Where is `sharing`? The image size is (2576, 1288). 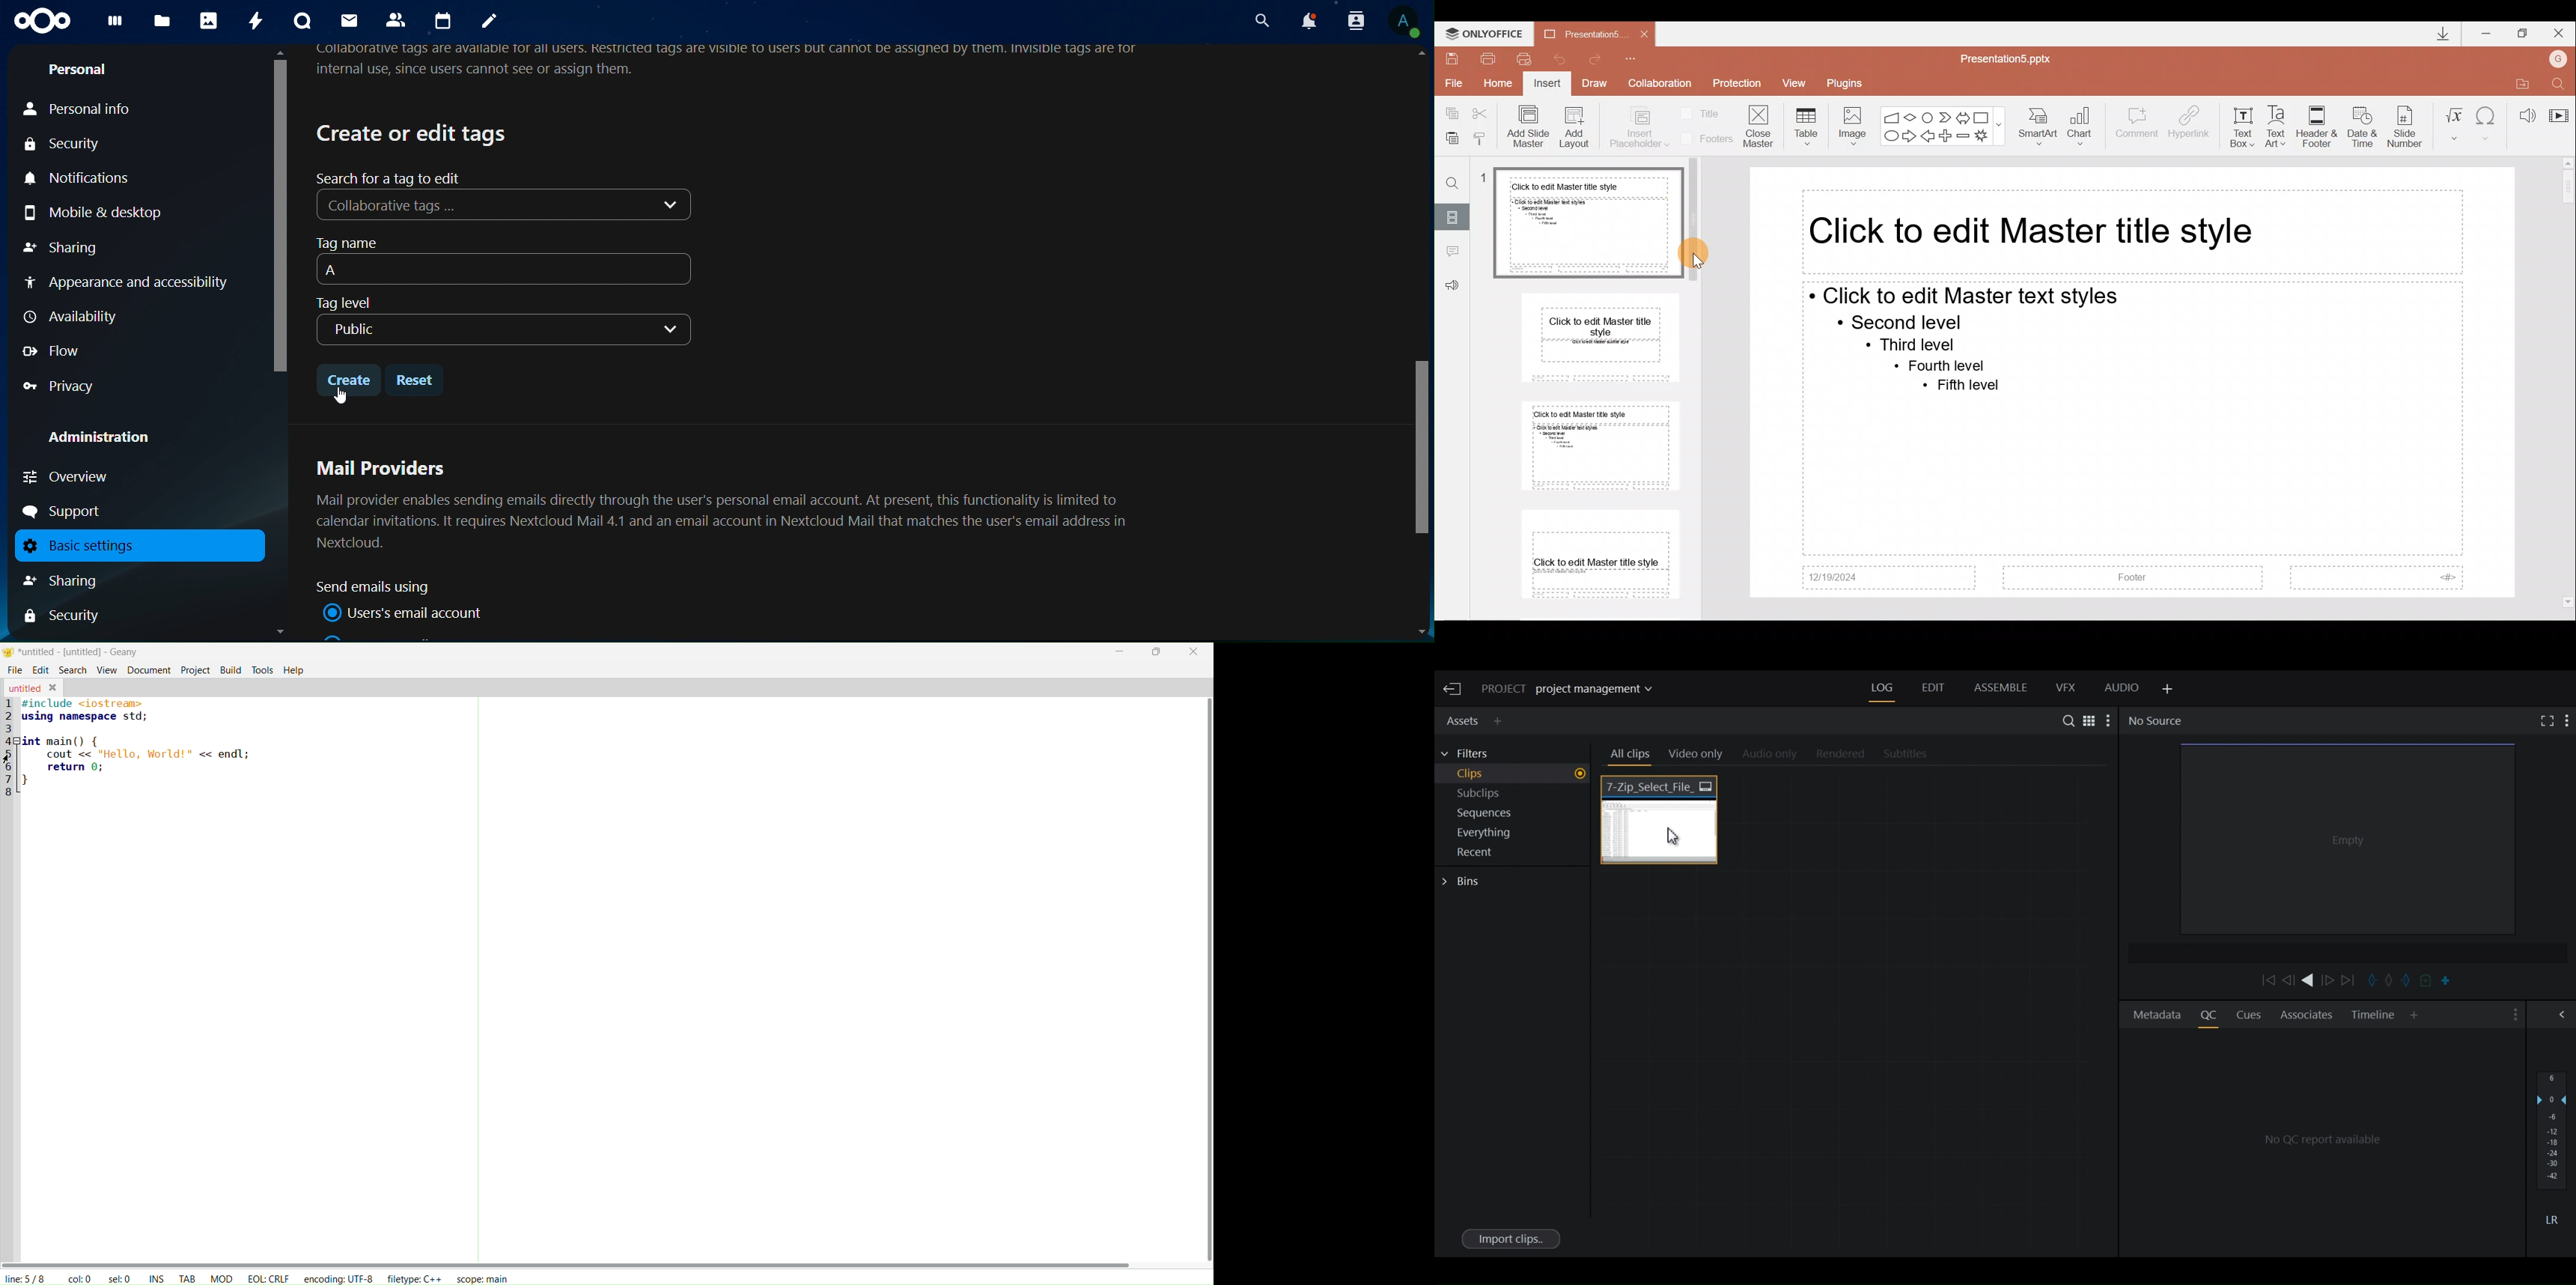
sharing is located at coordinates (64, 246).